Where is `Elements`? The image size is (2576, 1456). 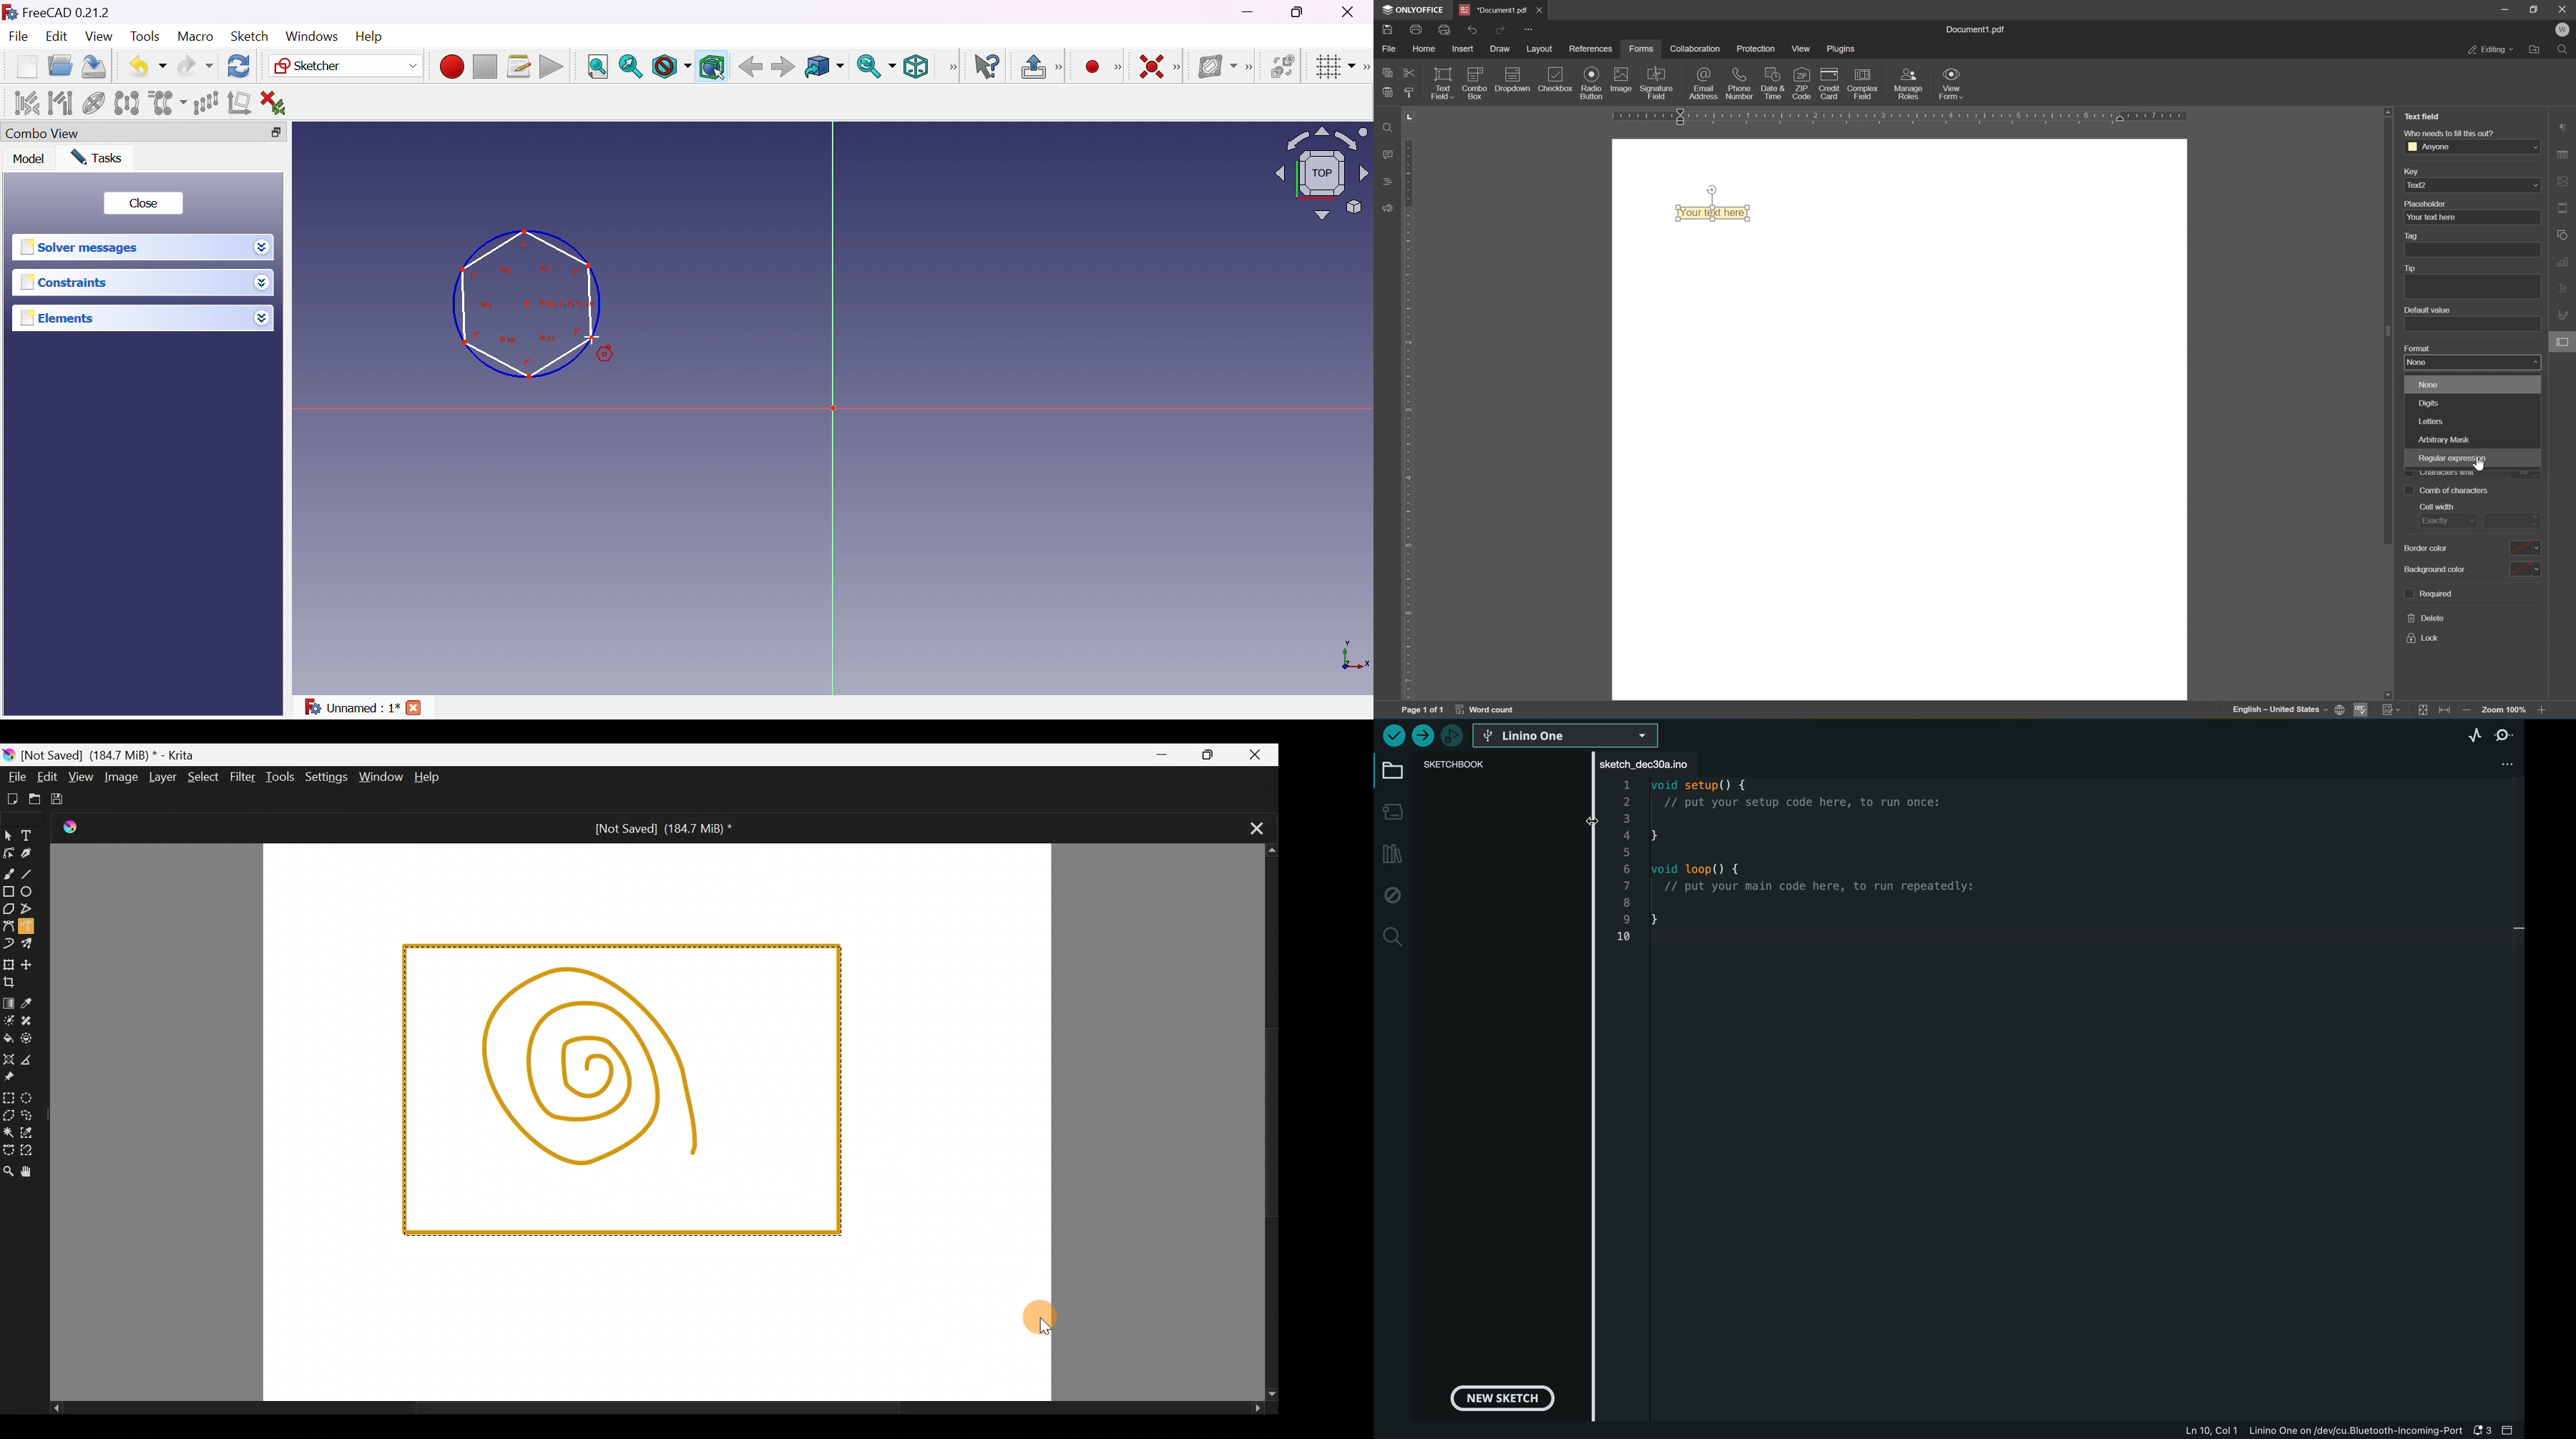 Elements is located at coordinates (60, 318).